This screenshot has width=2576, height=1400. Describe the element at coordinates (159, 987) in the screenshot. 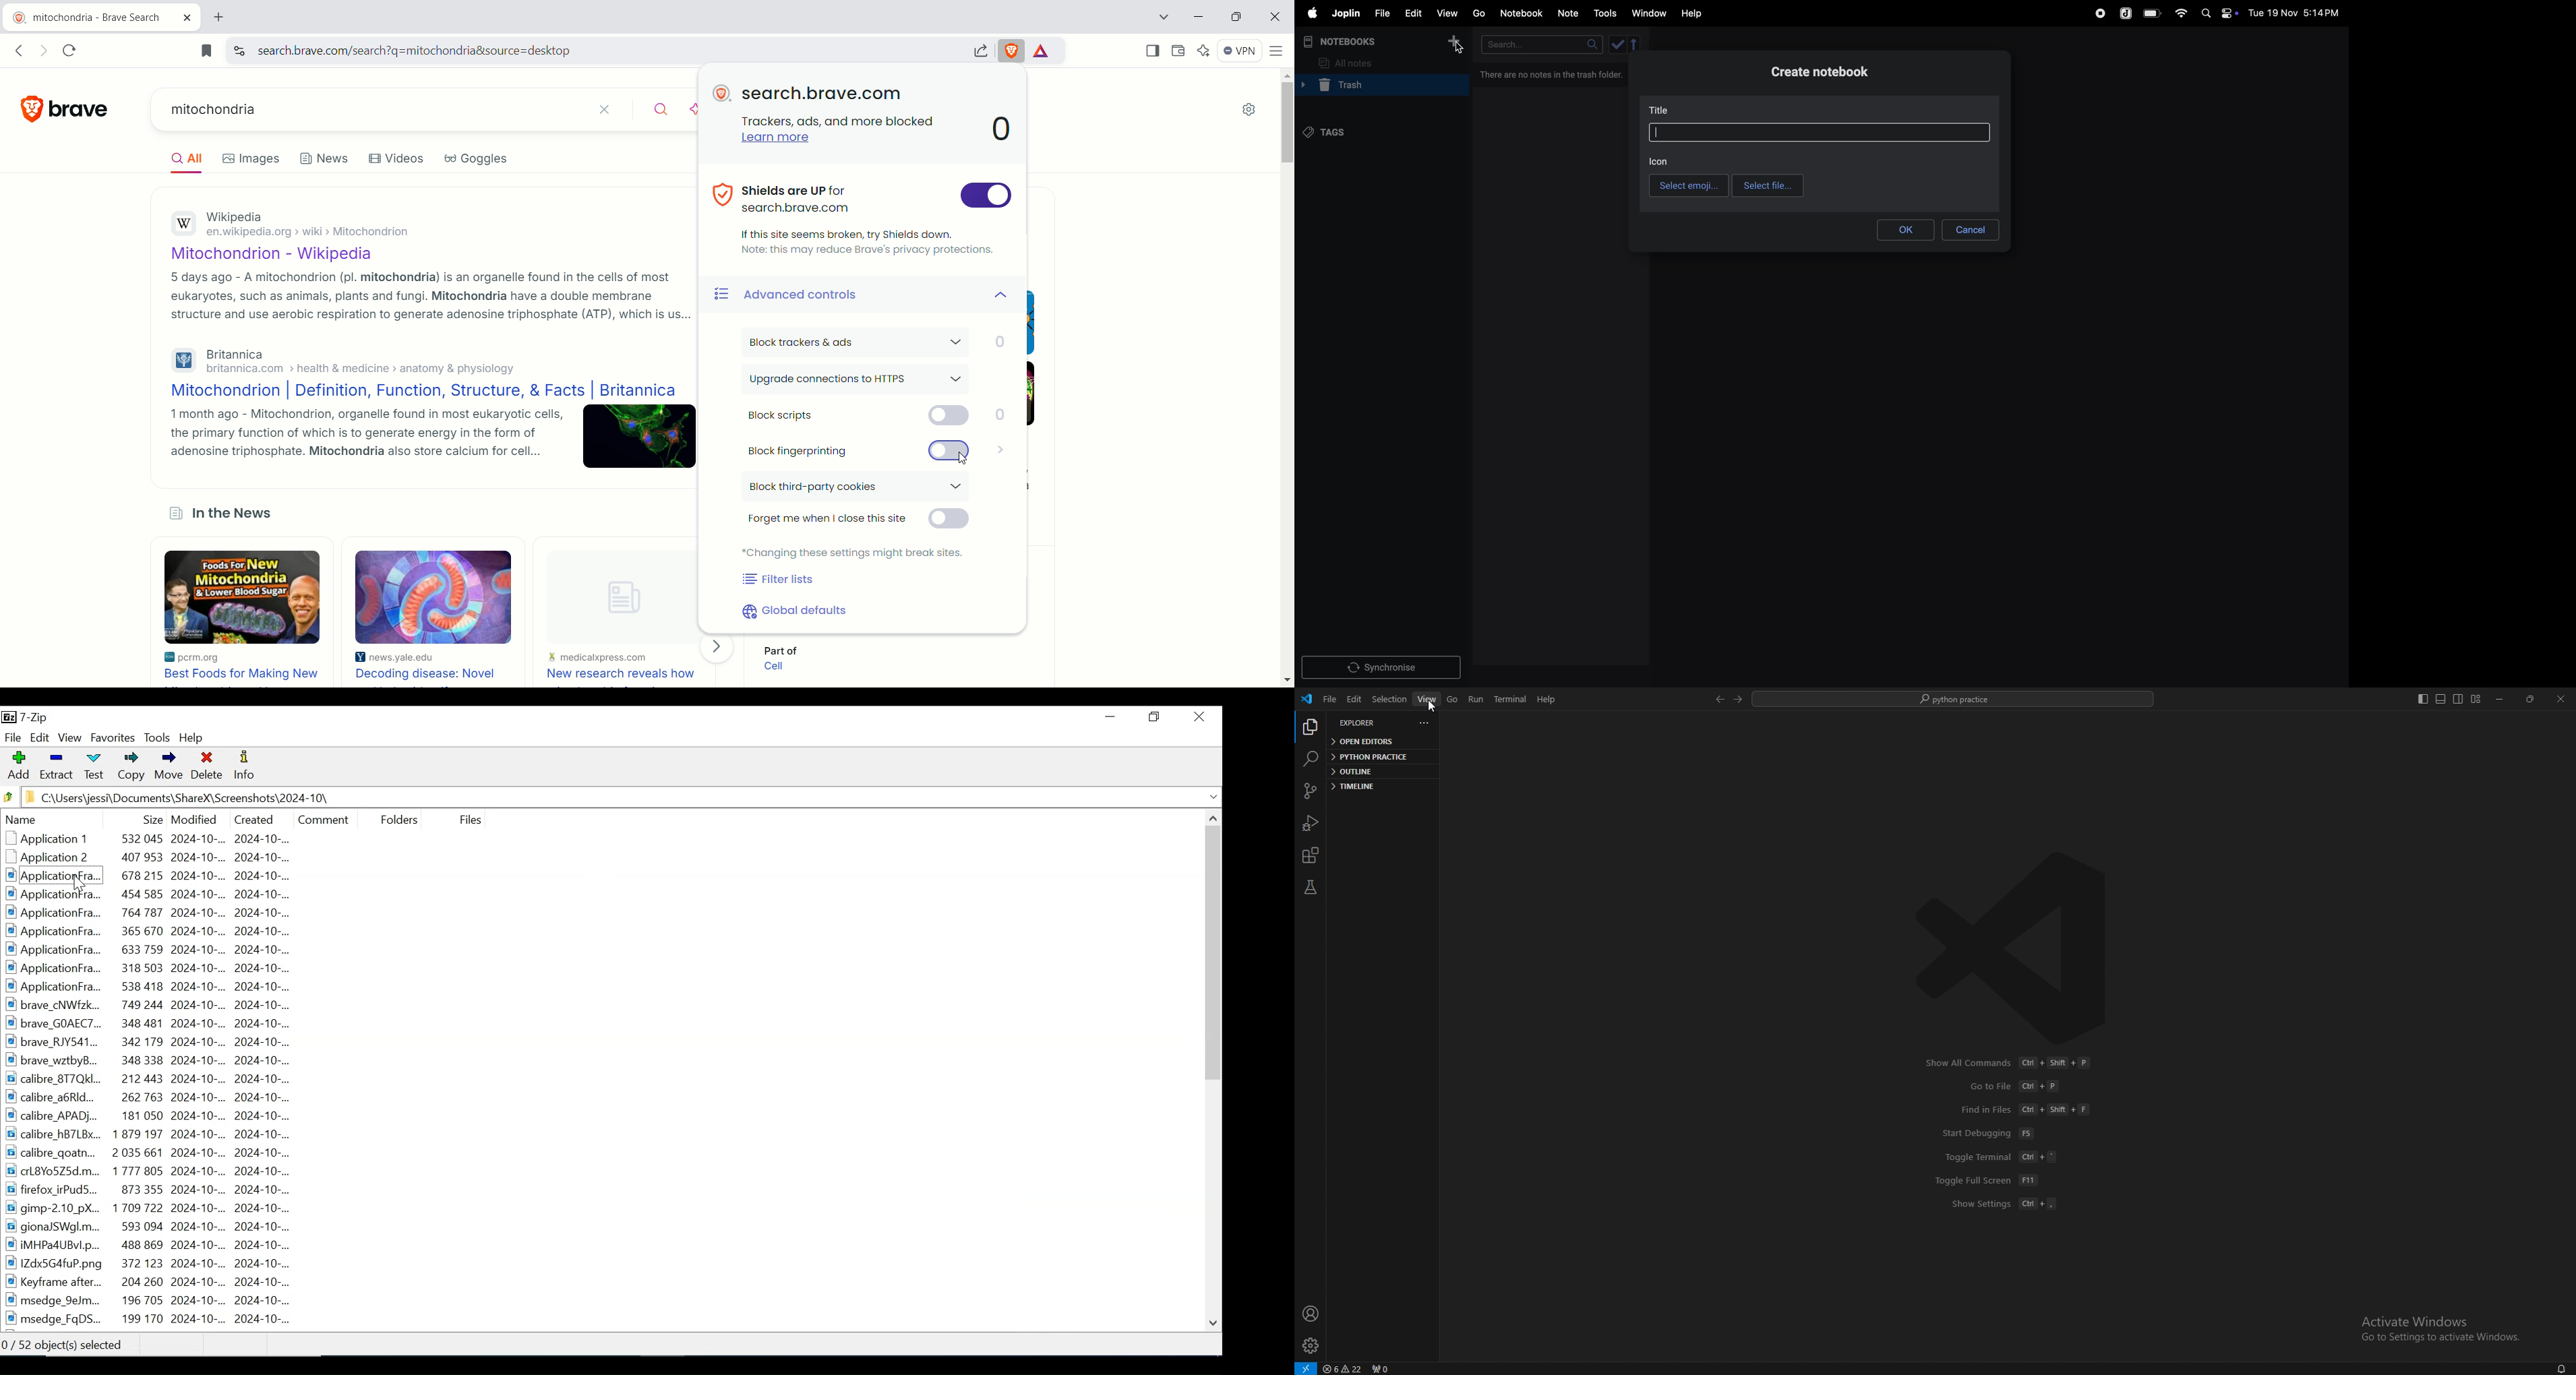

I see `ApplicationFra.. 538 418 2024-10-.. 2024-10-...` at that location.